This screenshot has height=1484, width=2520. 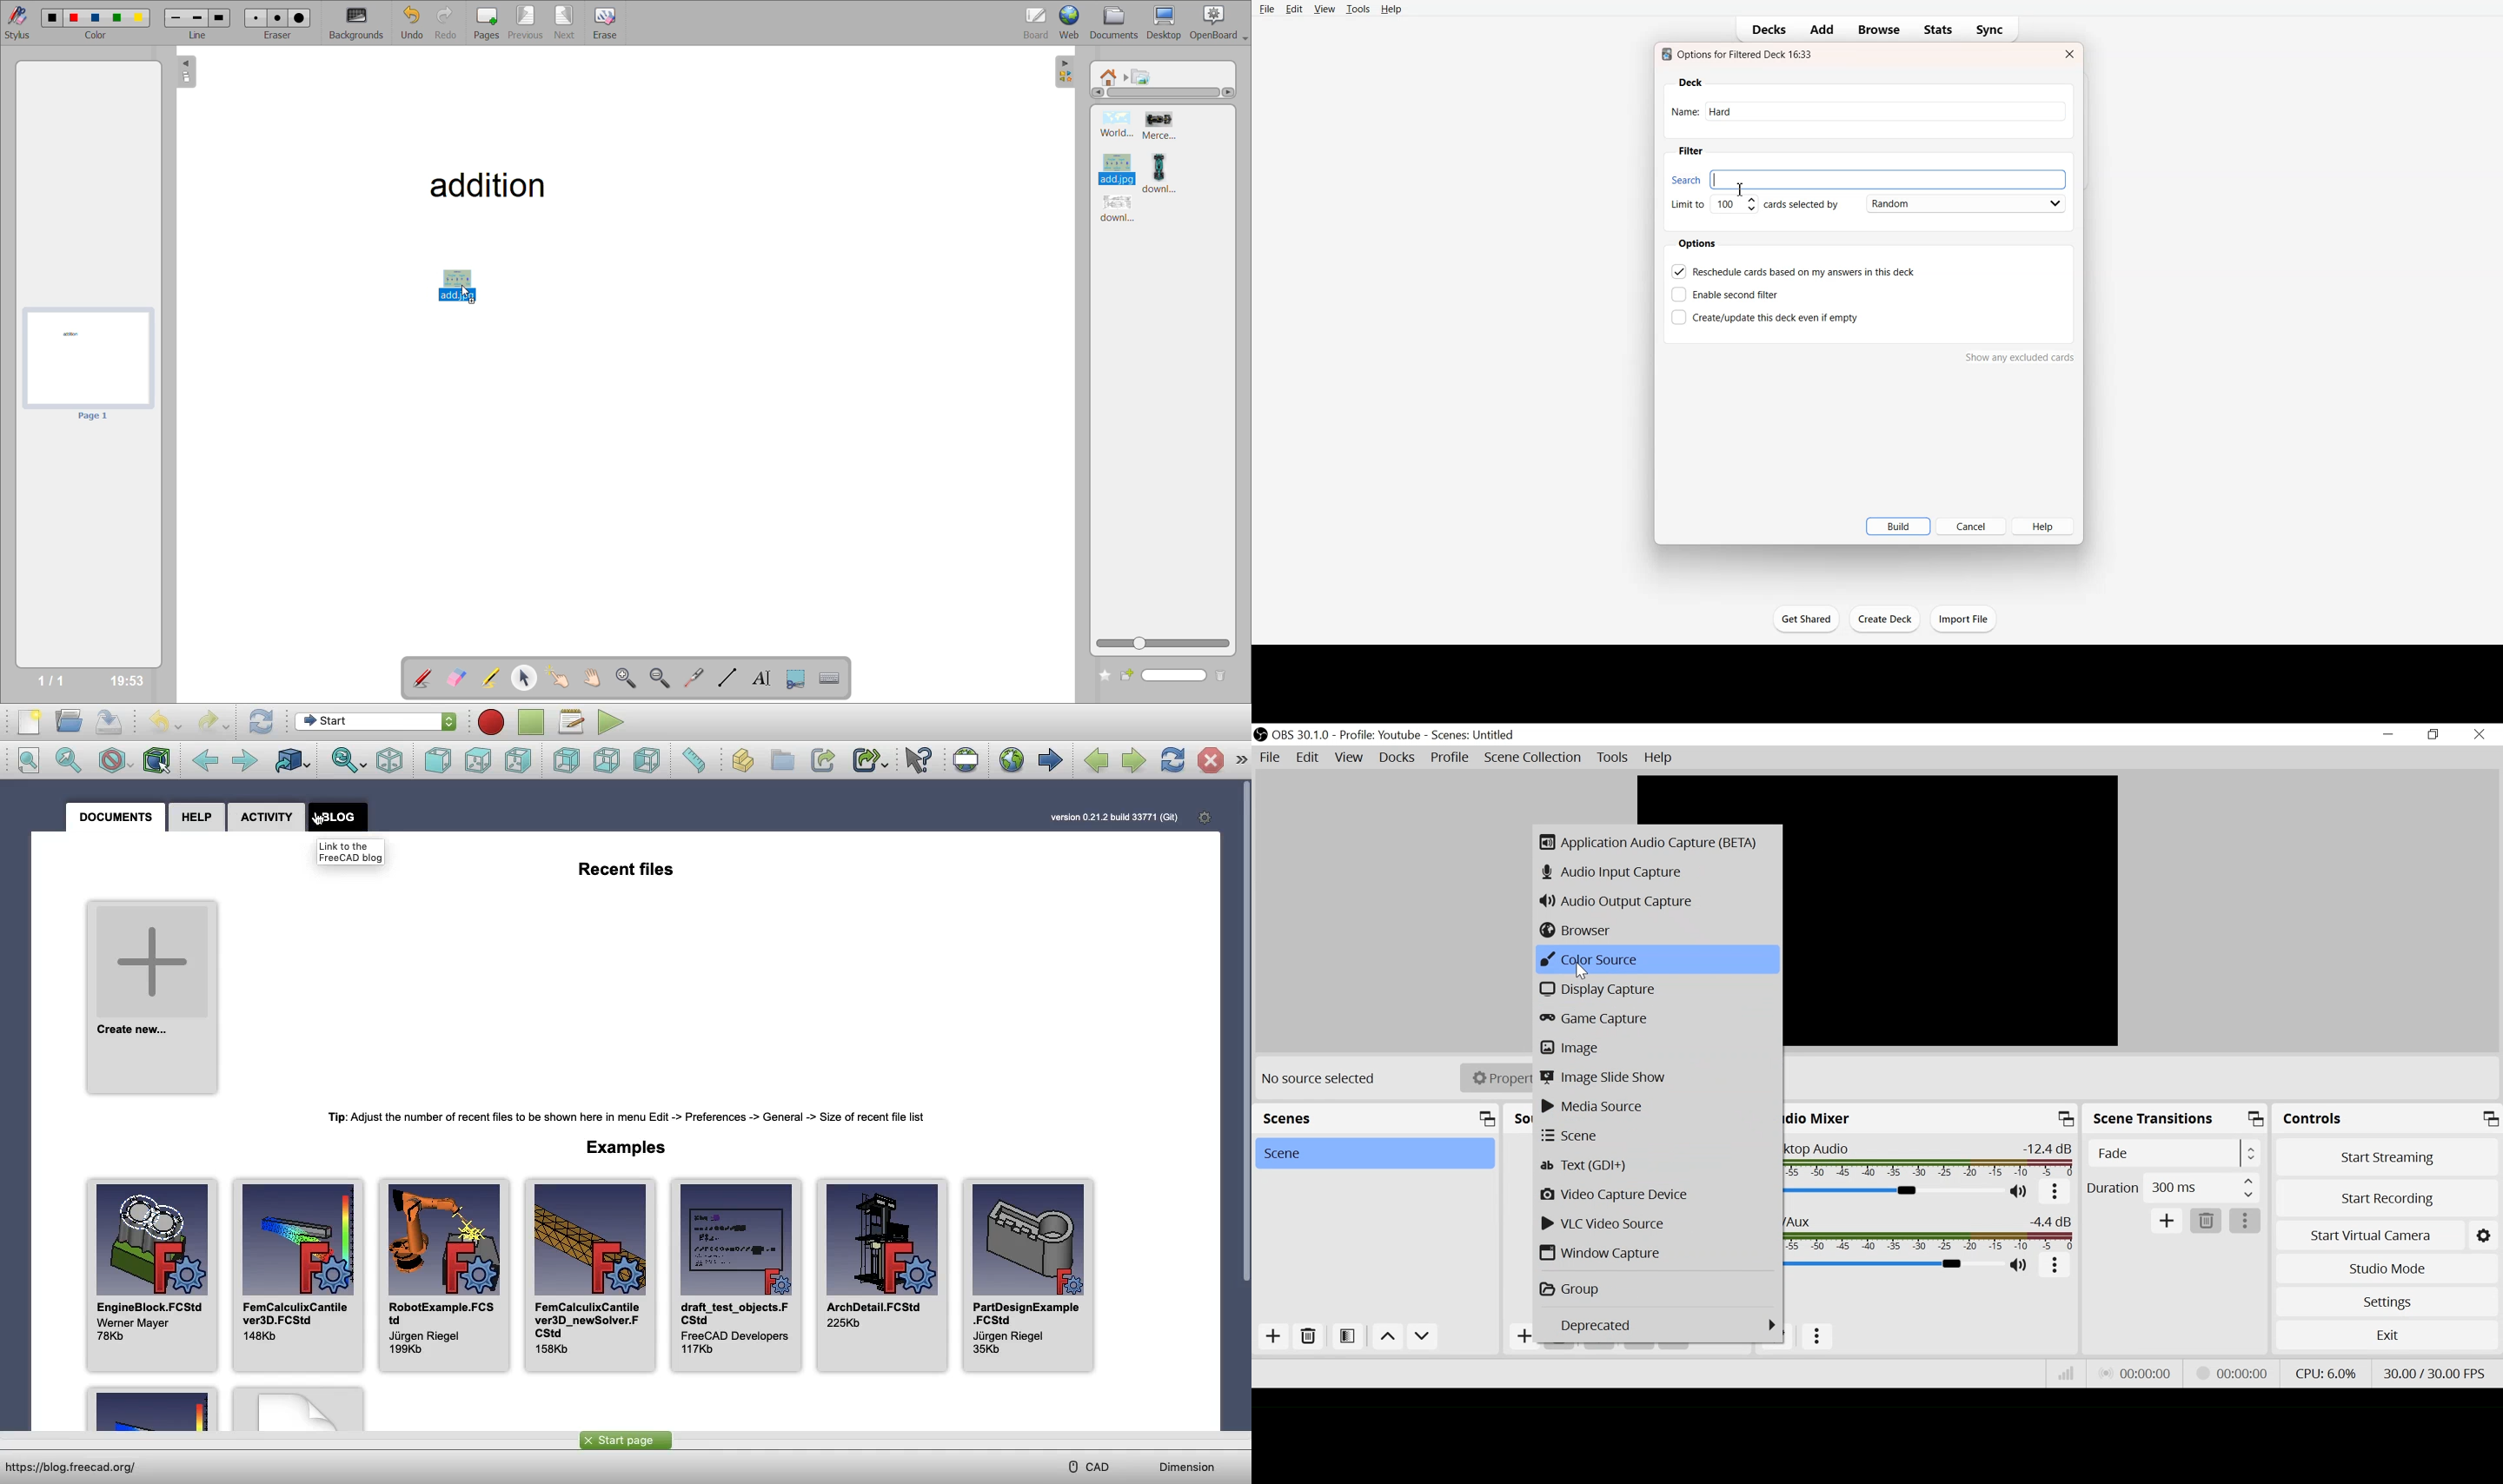 What do you see at coordinates (1653, 901) in the screenshot?
I see `Audio Output Capture` at bounding box center [1653, 901].